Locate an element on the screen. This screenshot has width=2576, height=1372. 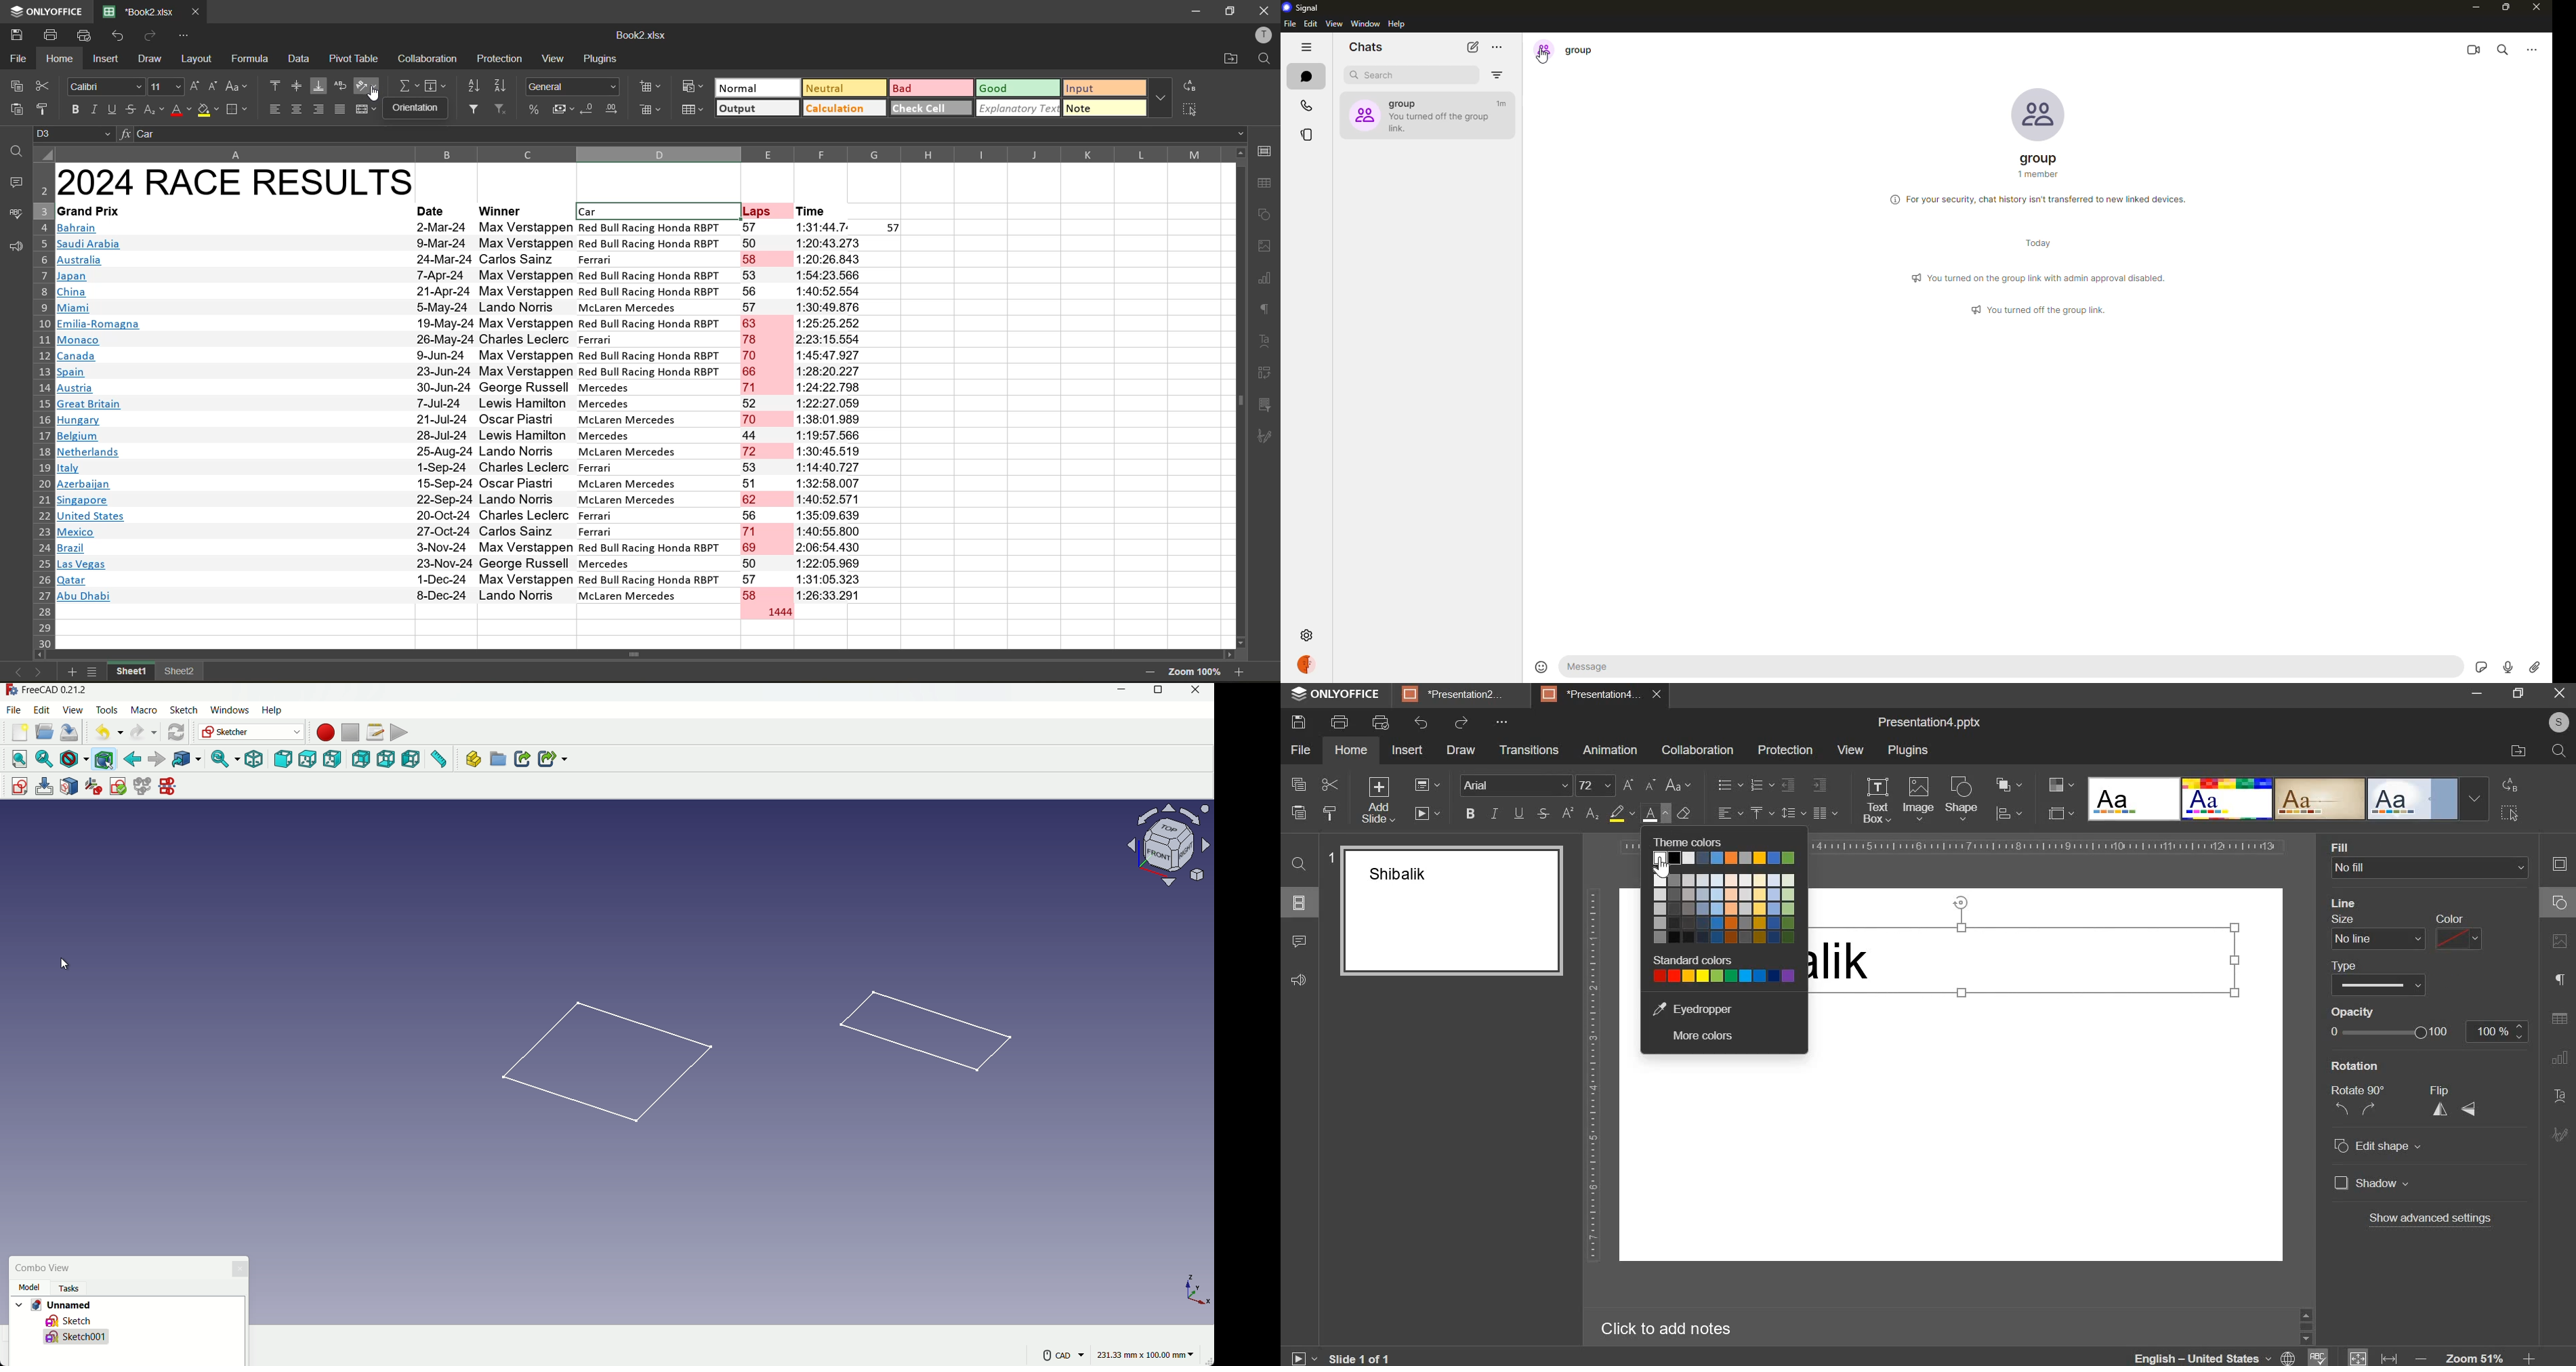
close is located at coordinates (1663, 697).